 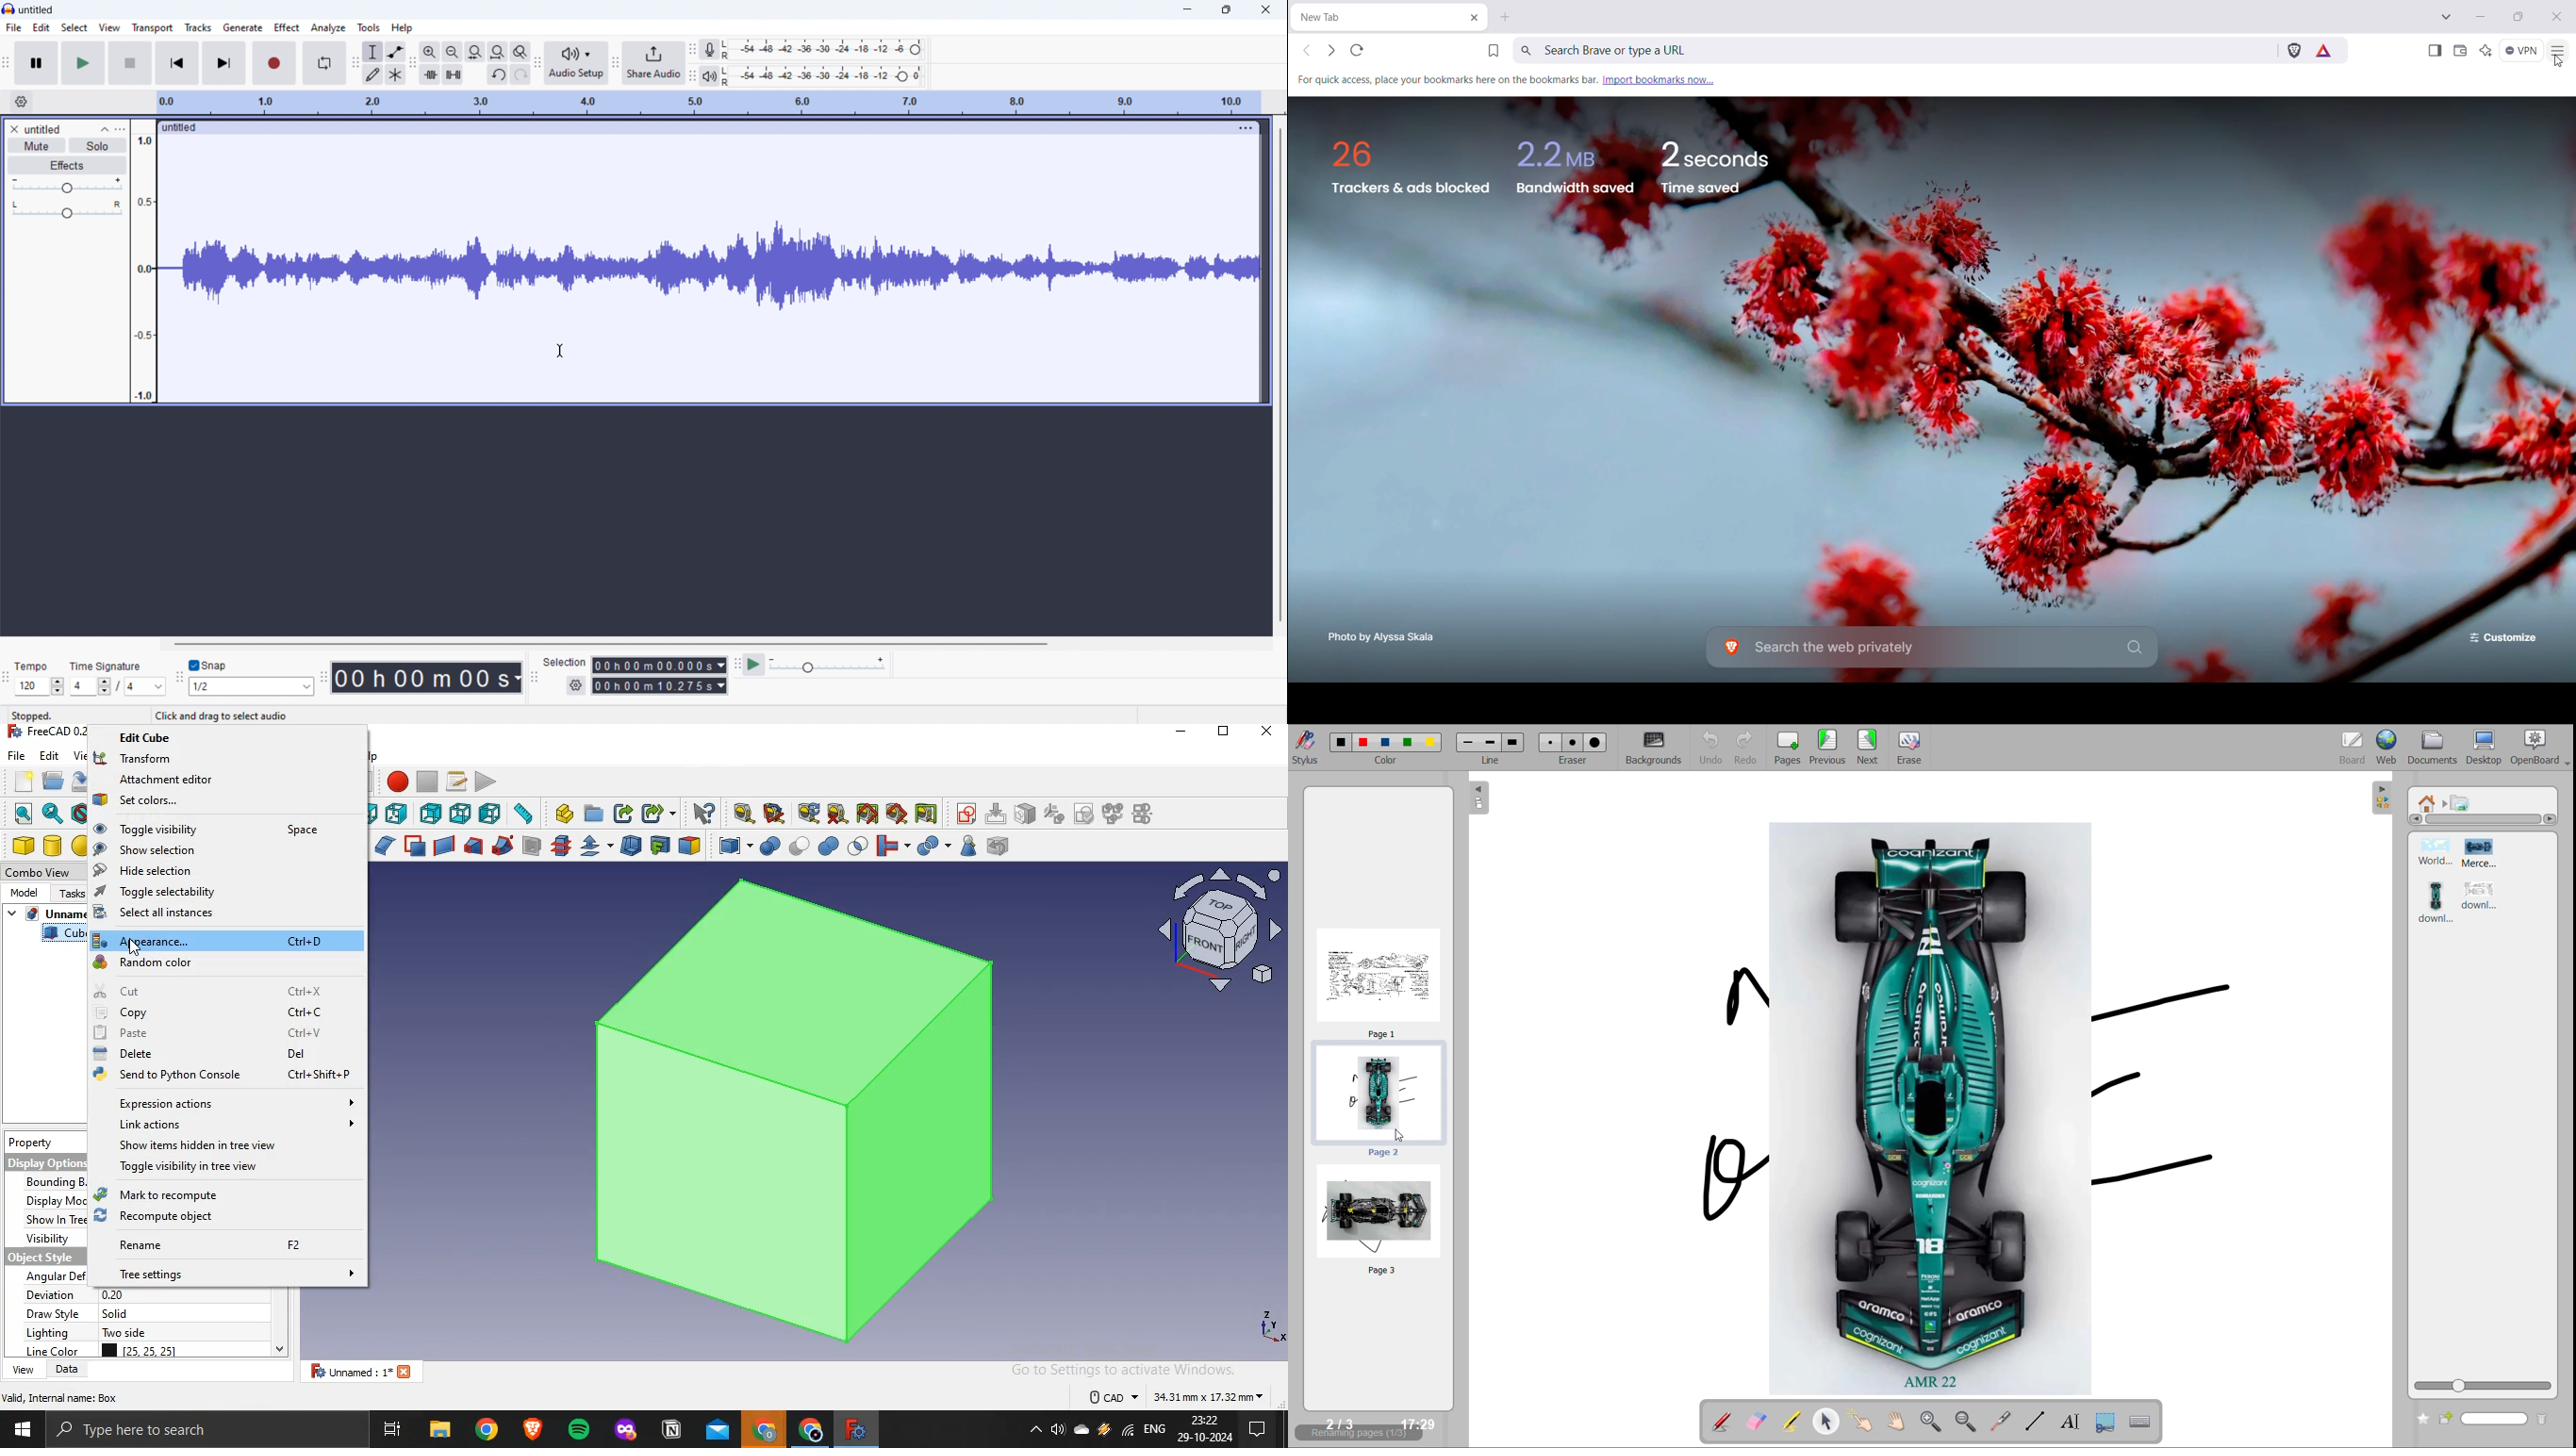 I want to click on create a ruled surface, so click(x=444, y=845).